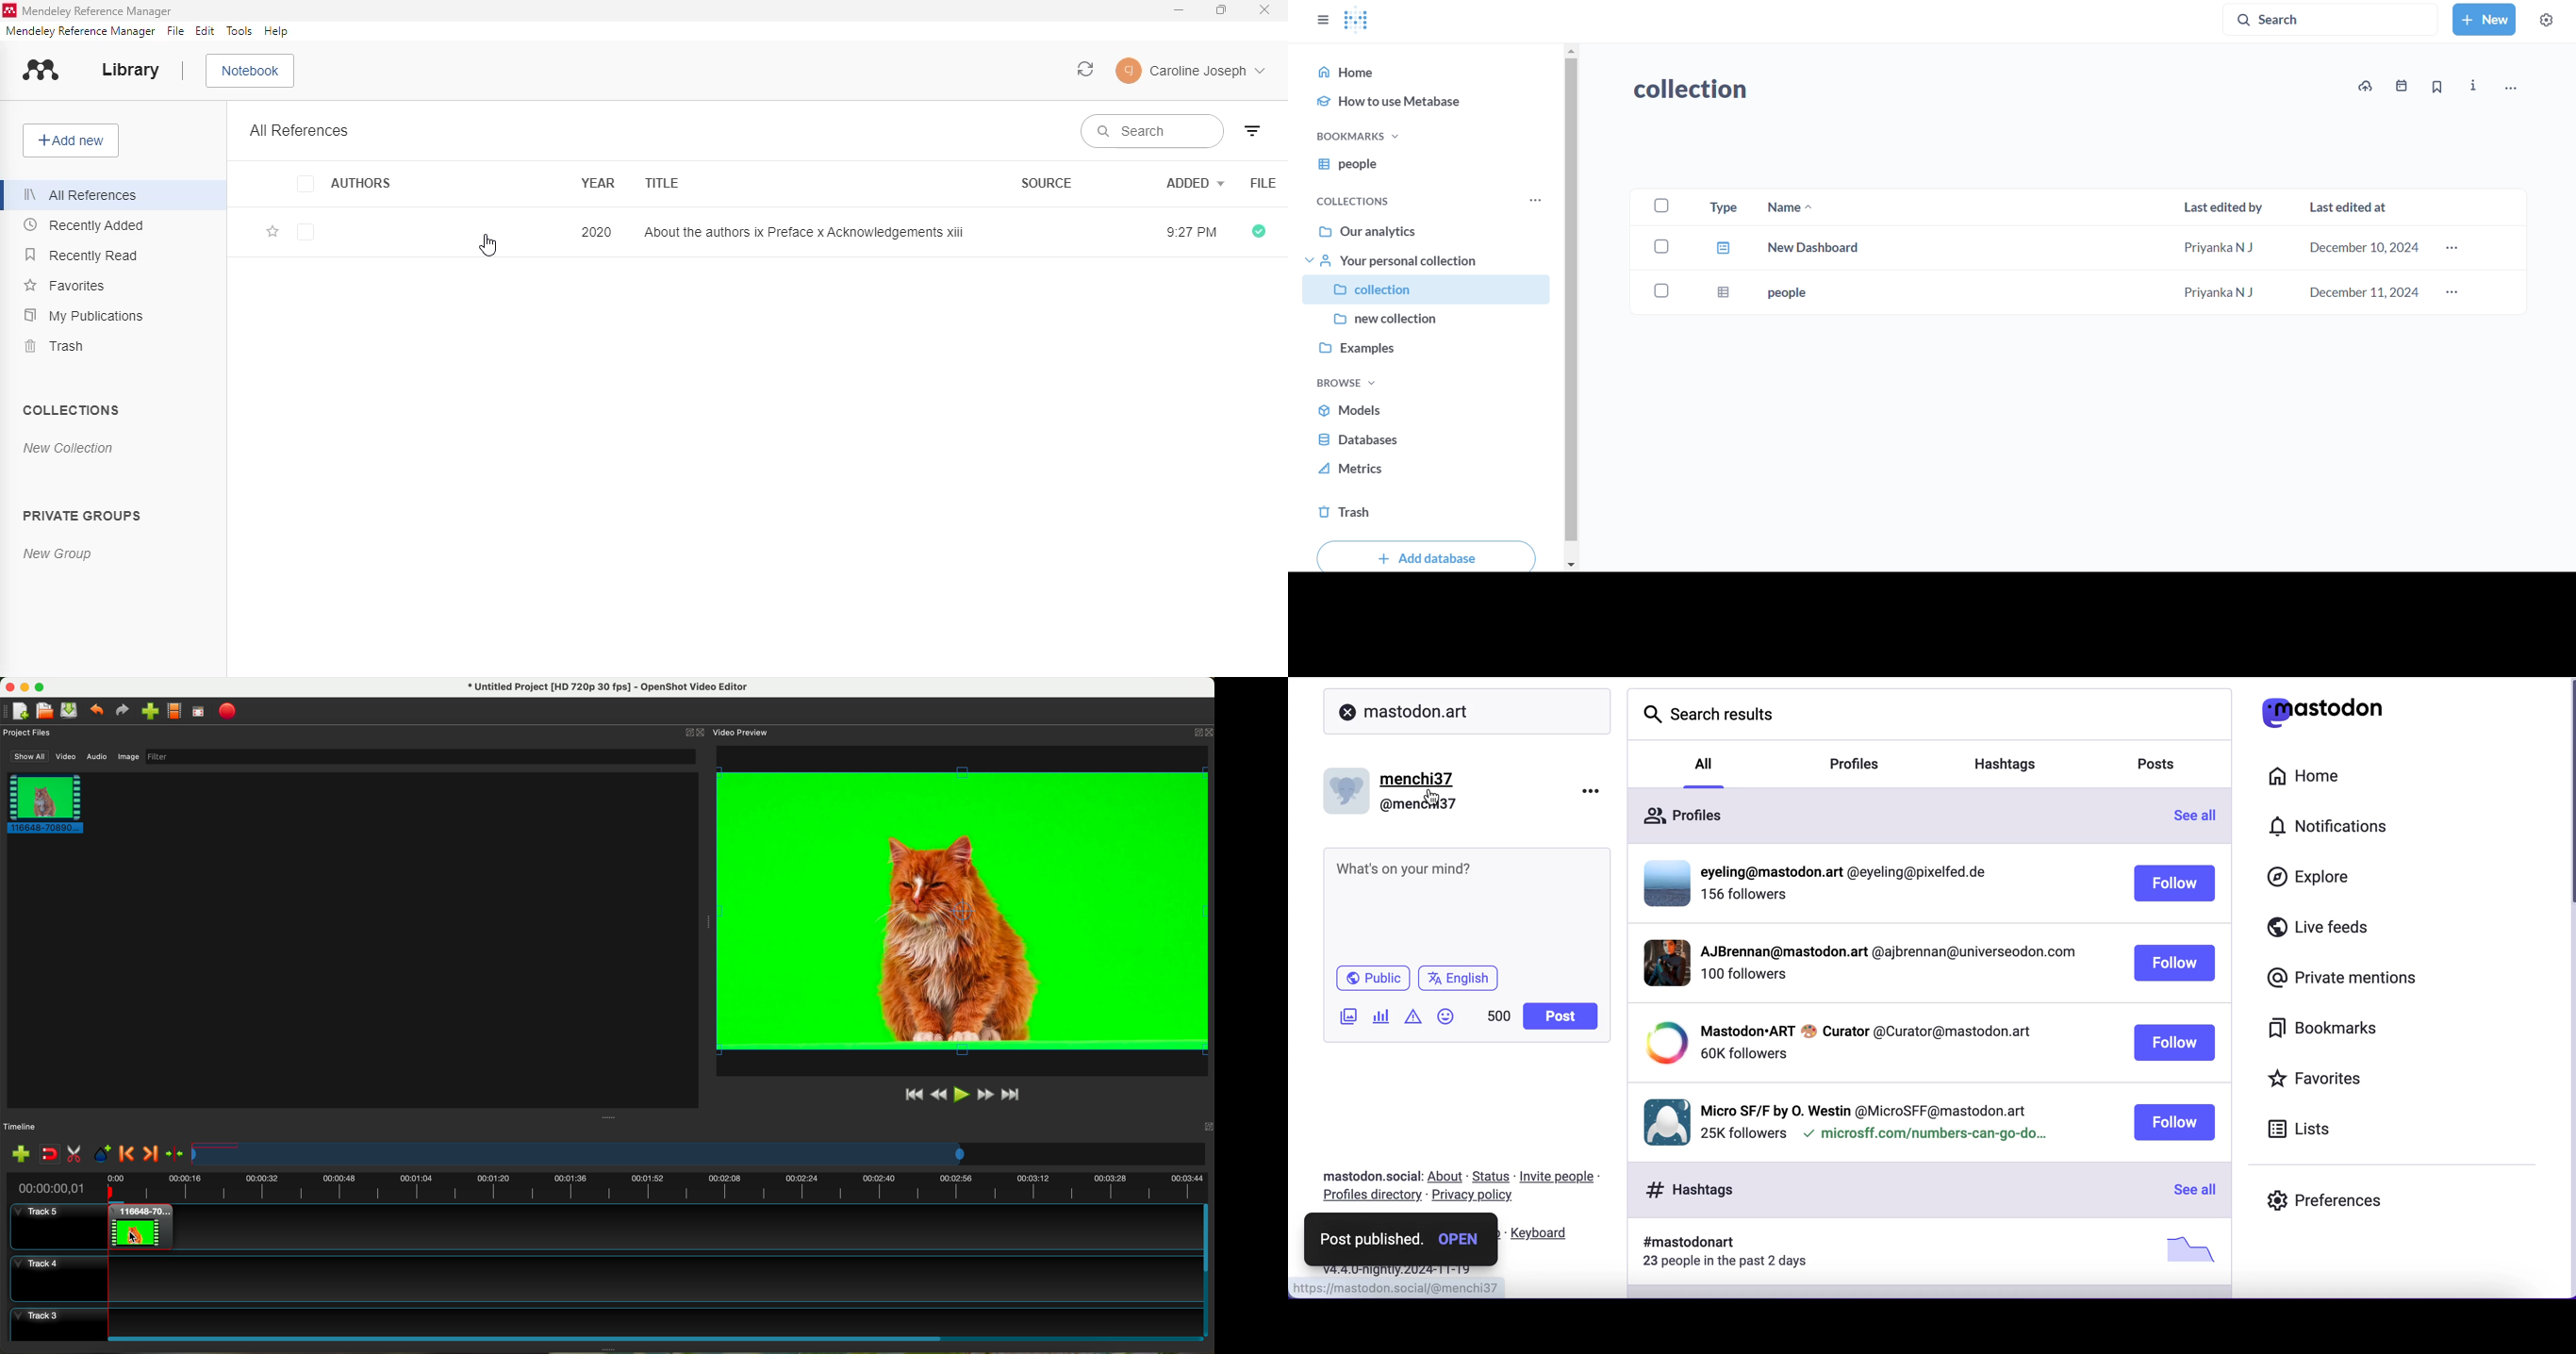 The width and height of the screenshot is (2576, 1372). What do you see at coordinates (1263, 183) in the screenshot?
I see `file` at bounding box center [1263, 183].